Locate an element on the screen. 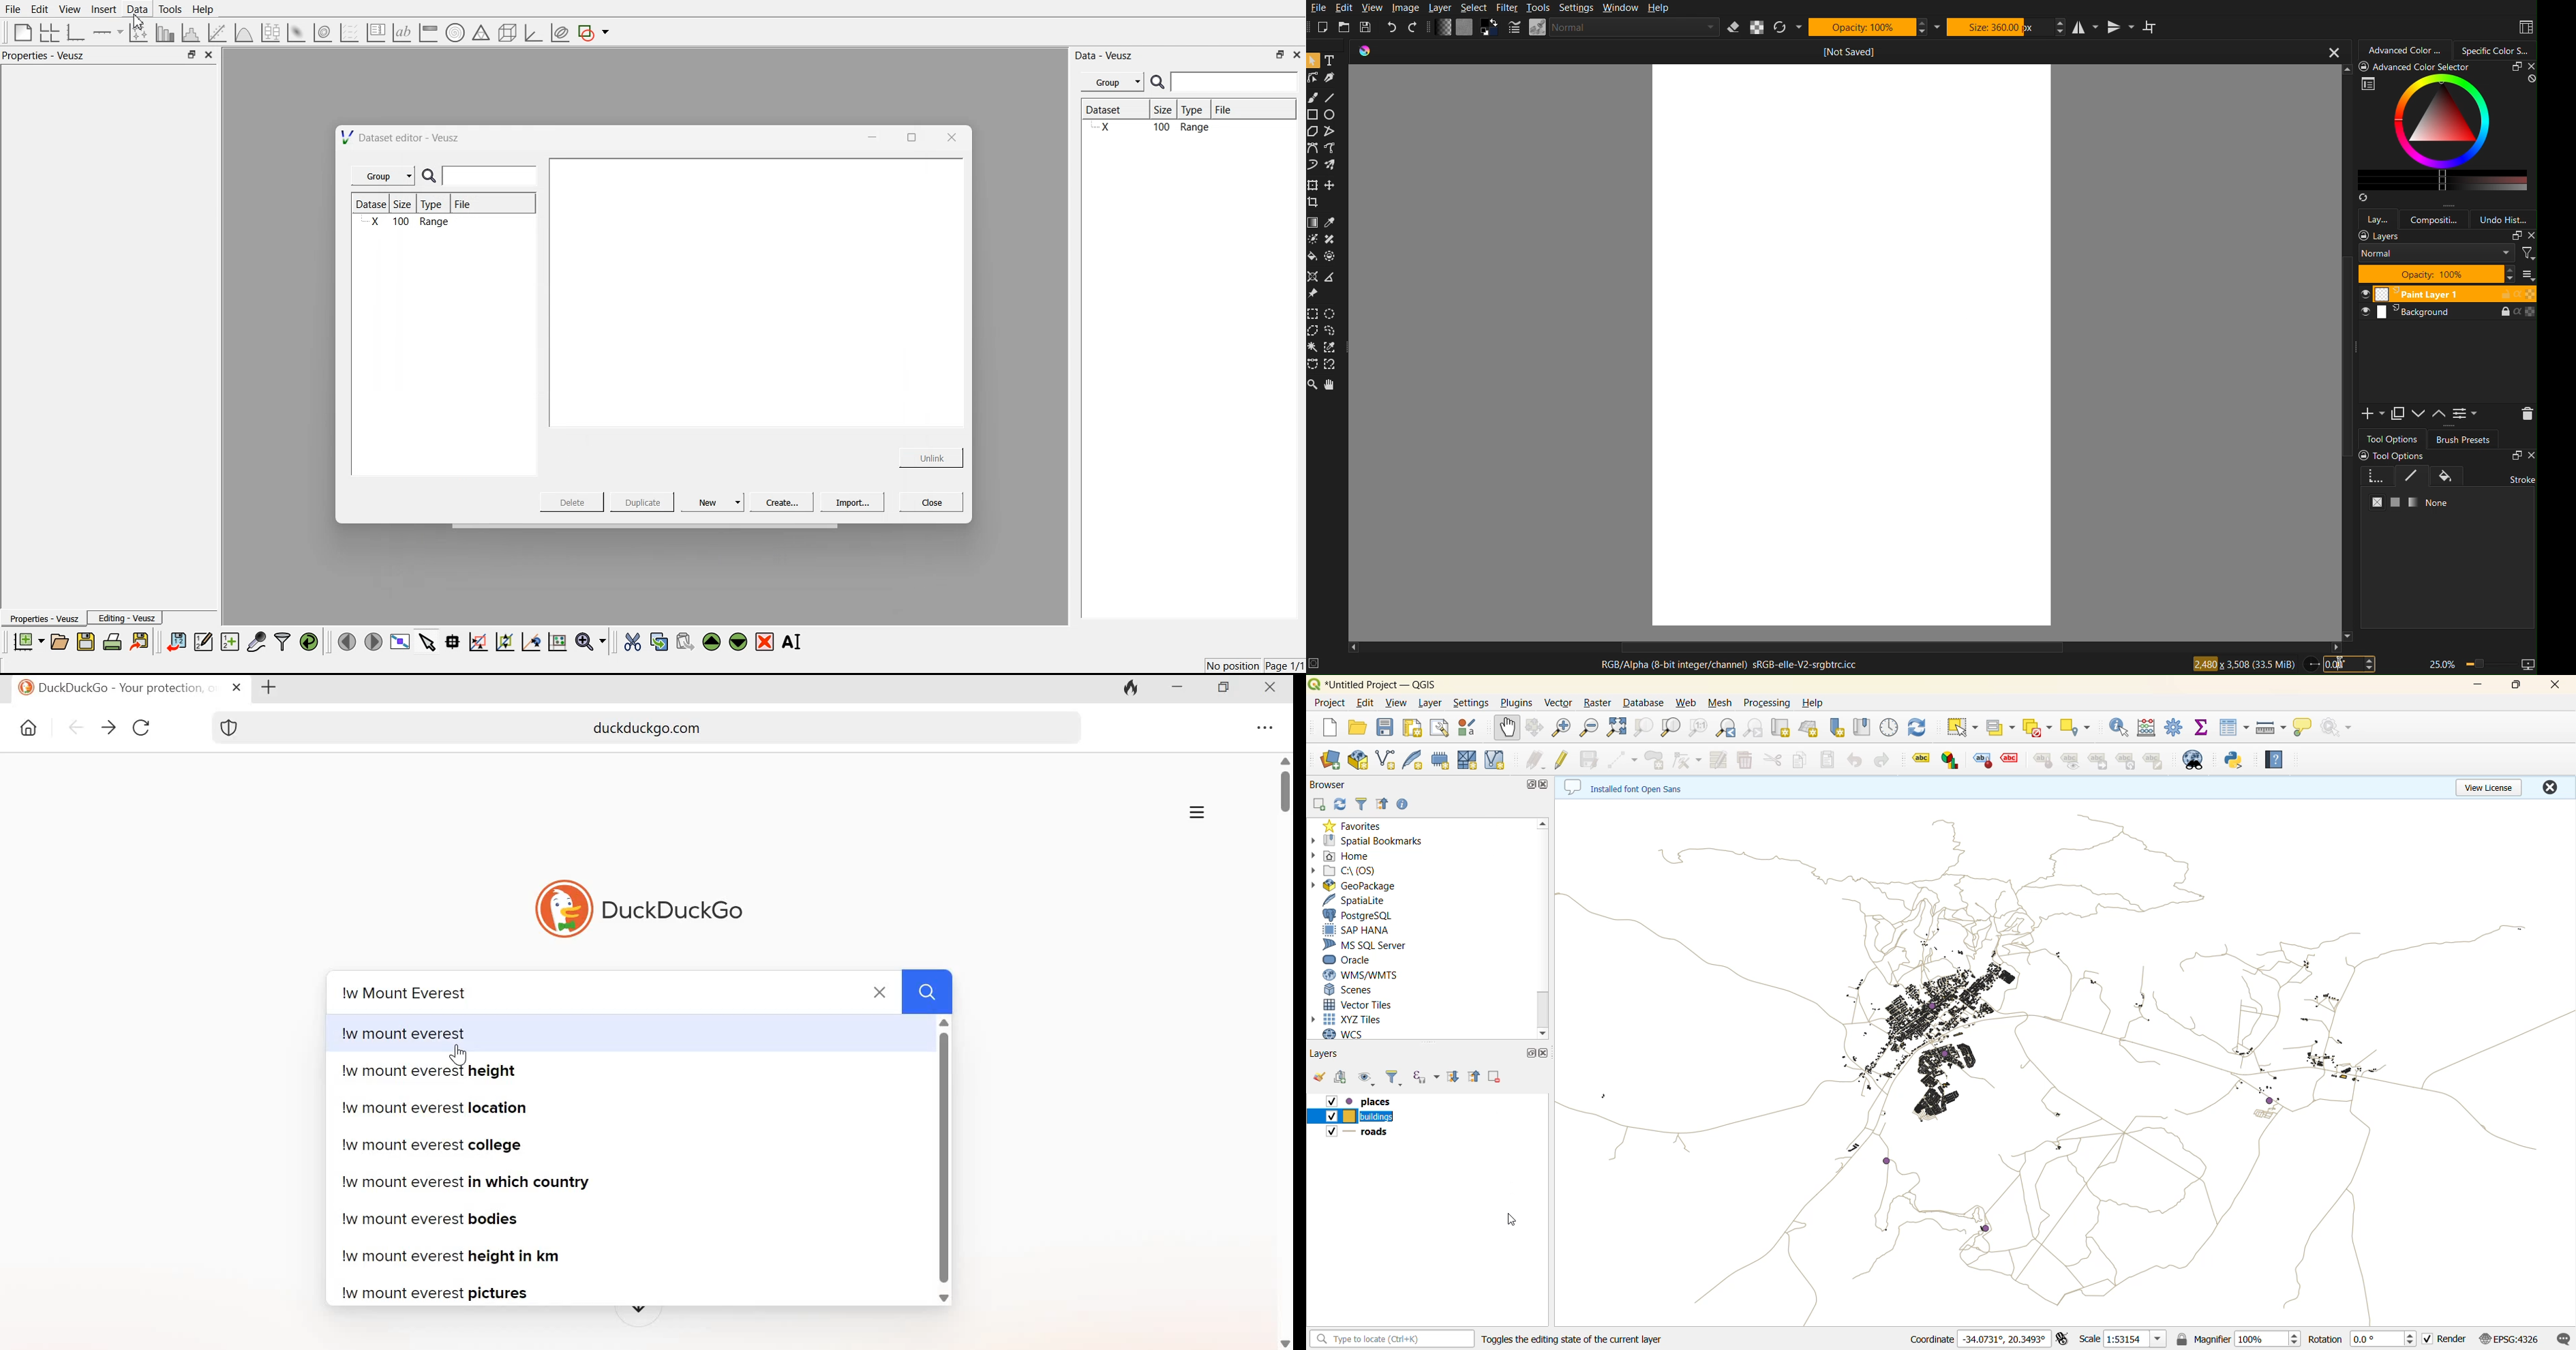 Image resolution: width=2576 pixels, height=1372 pixels. open is located at coordinates (59, 642).